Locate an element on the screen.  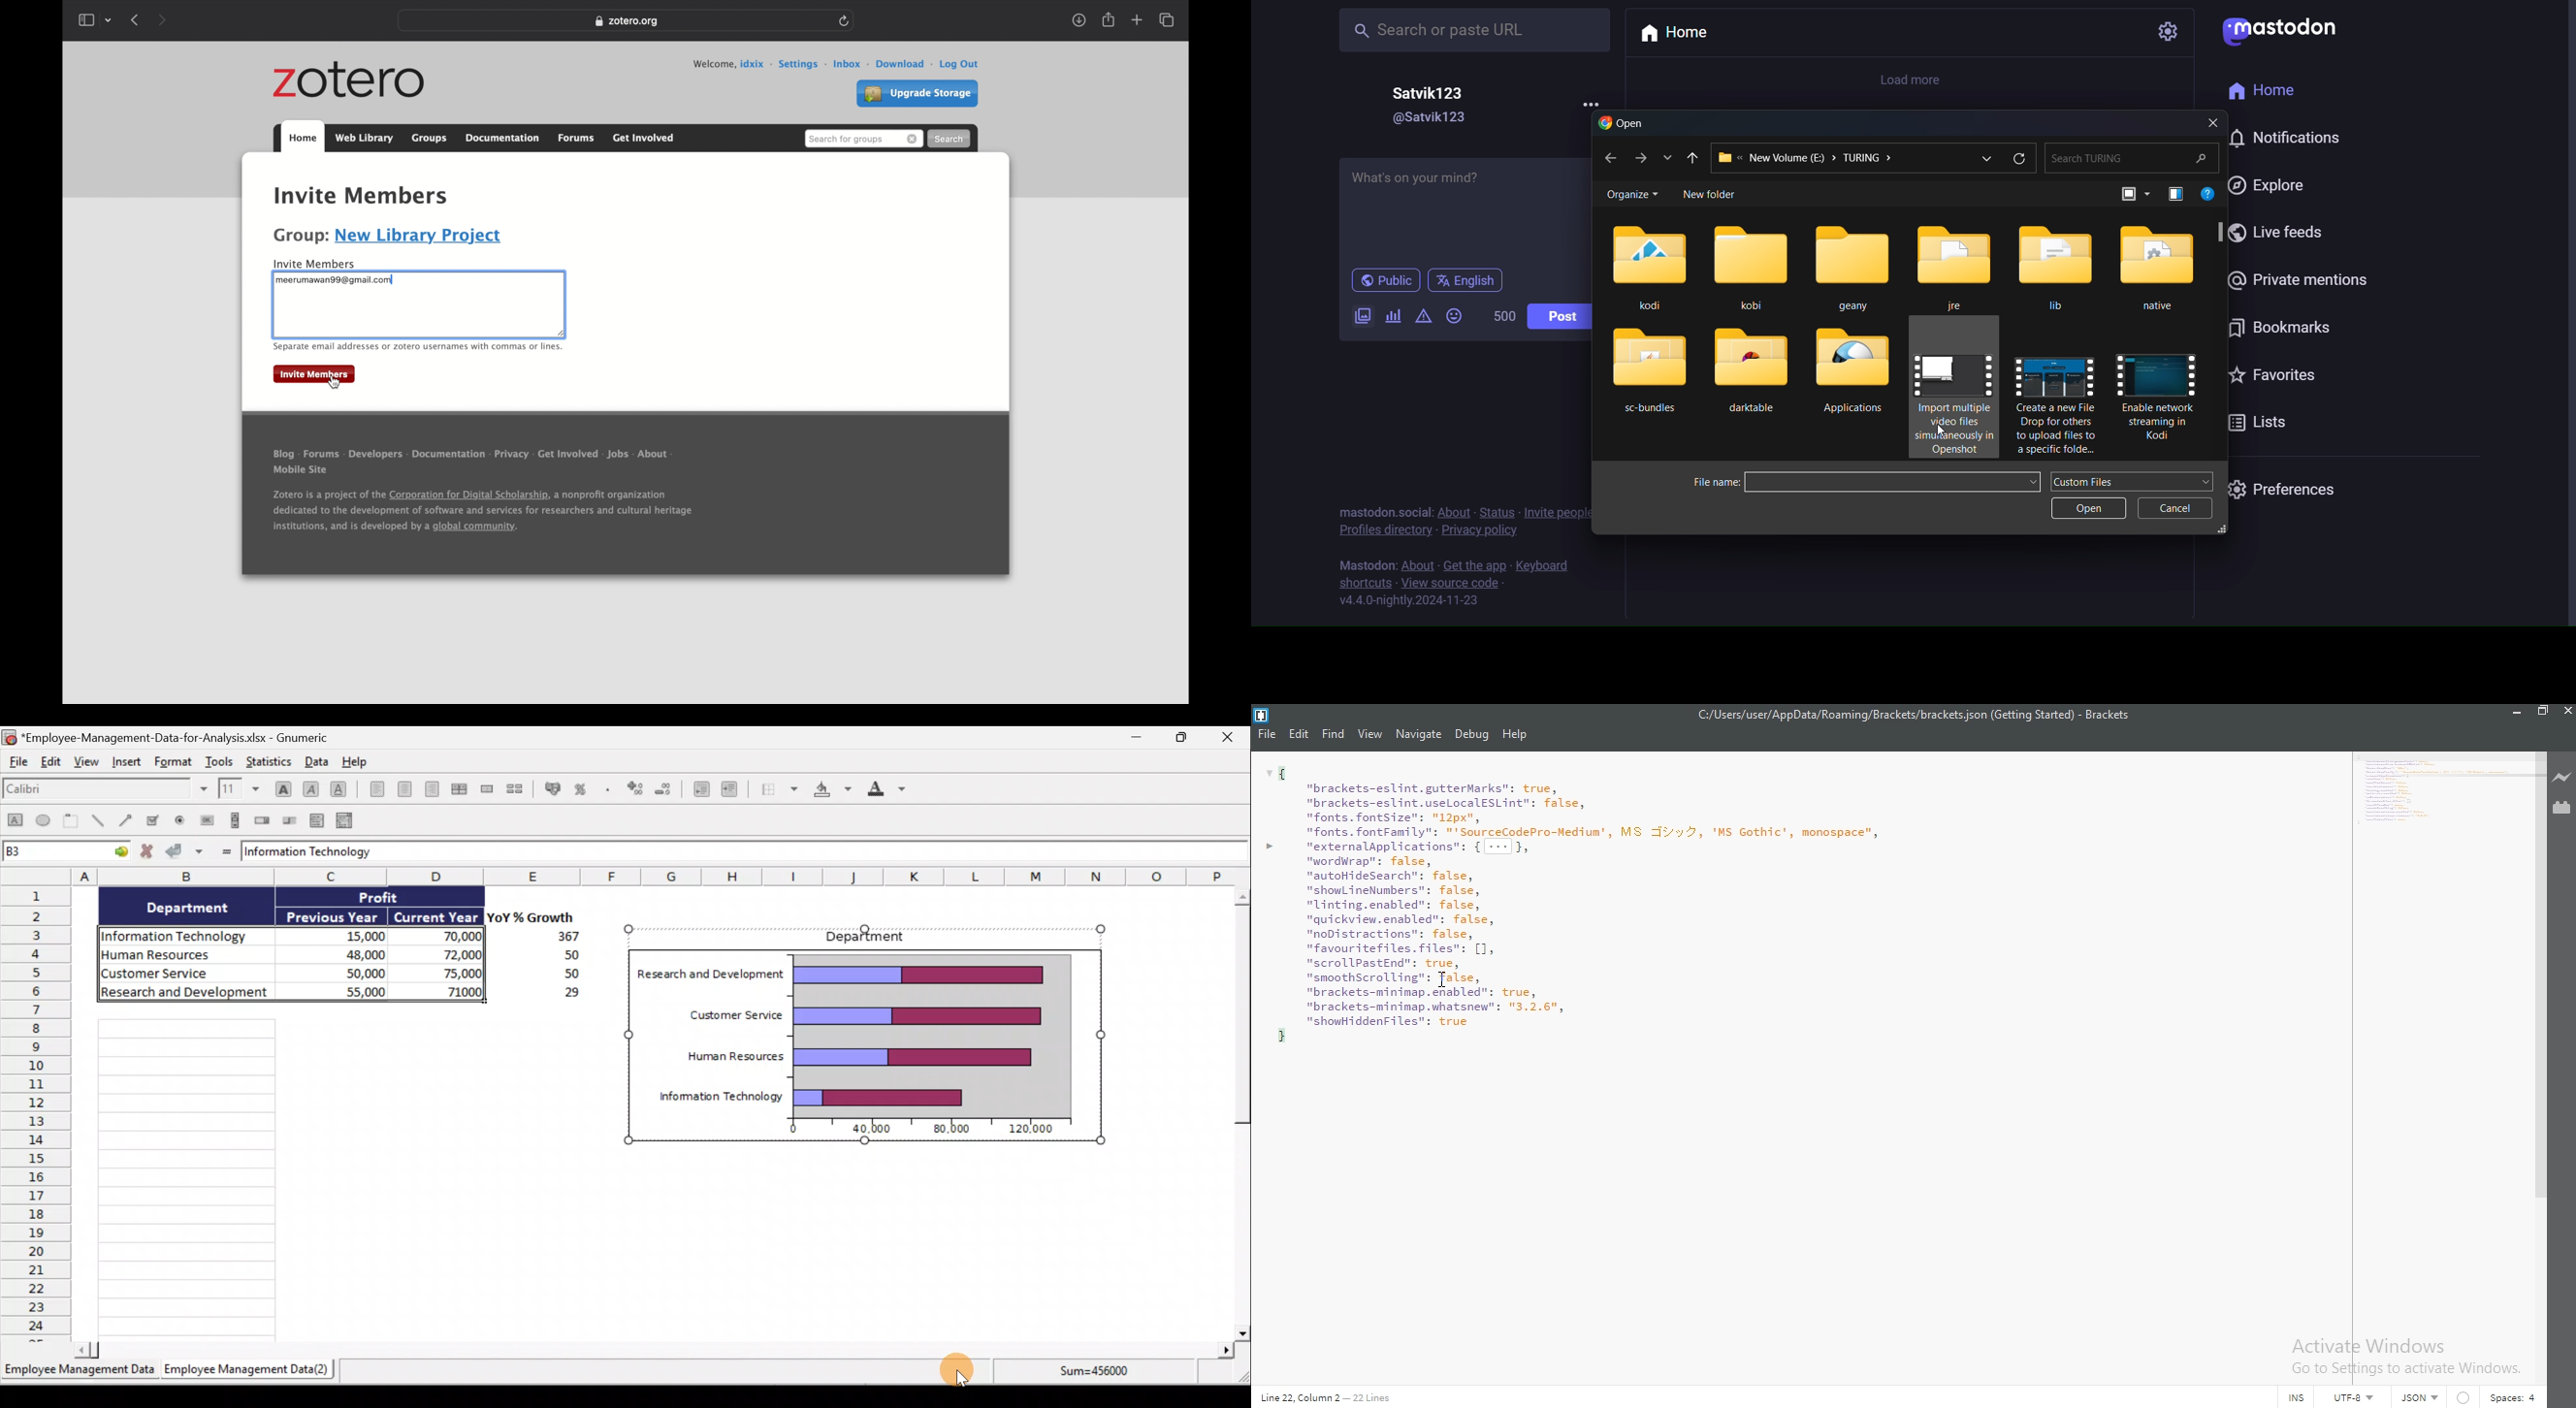
Sum is located at coordinates (1102, 1374).